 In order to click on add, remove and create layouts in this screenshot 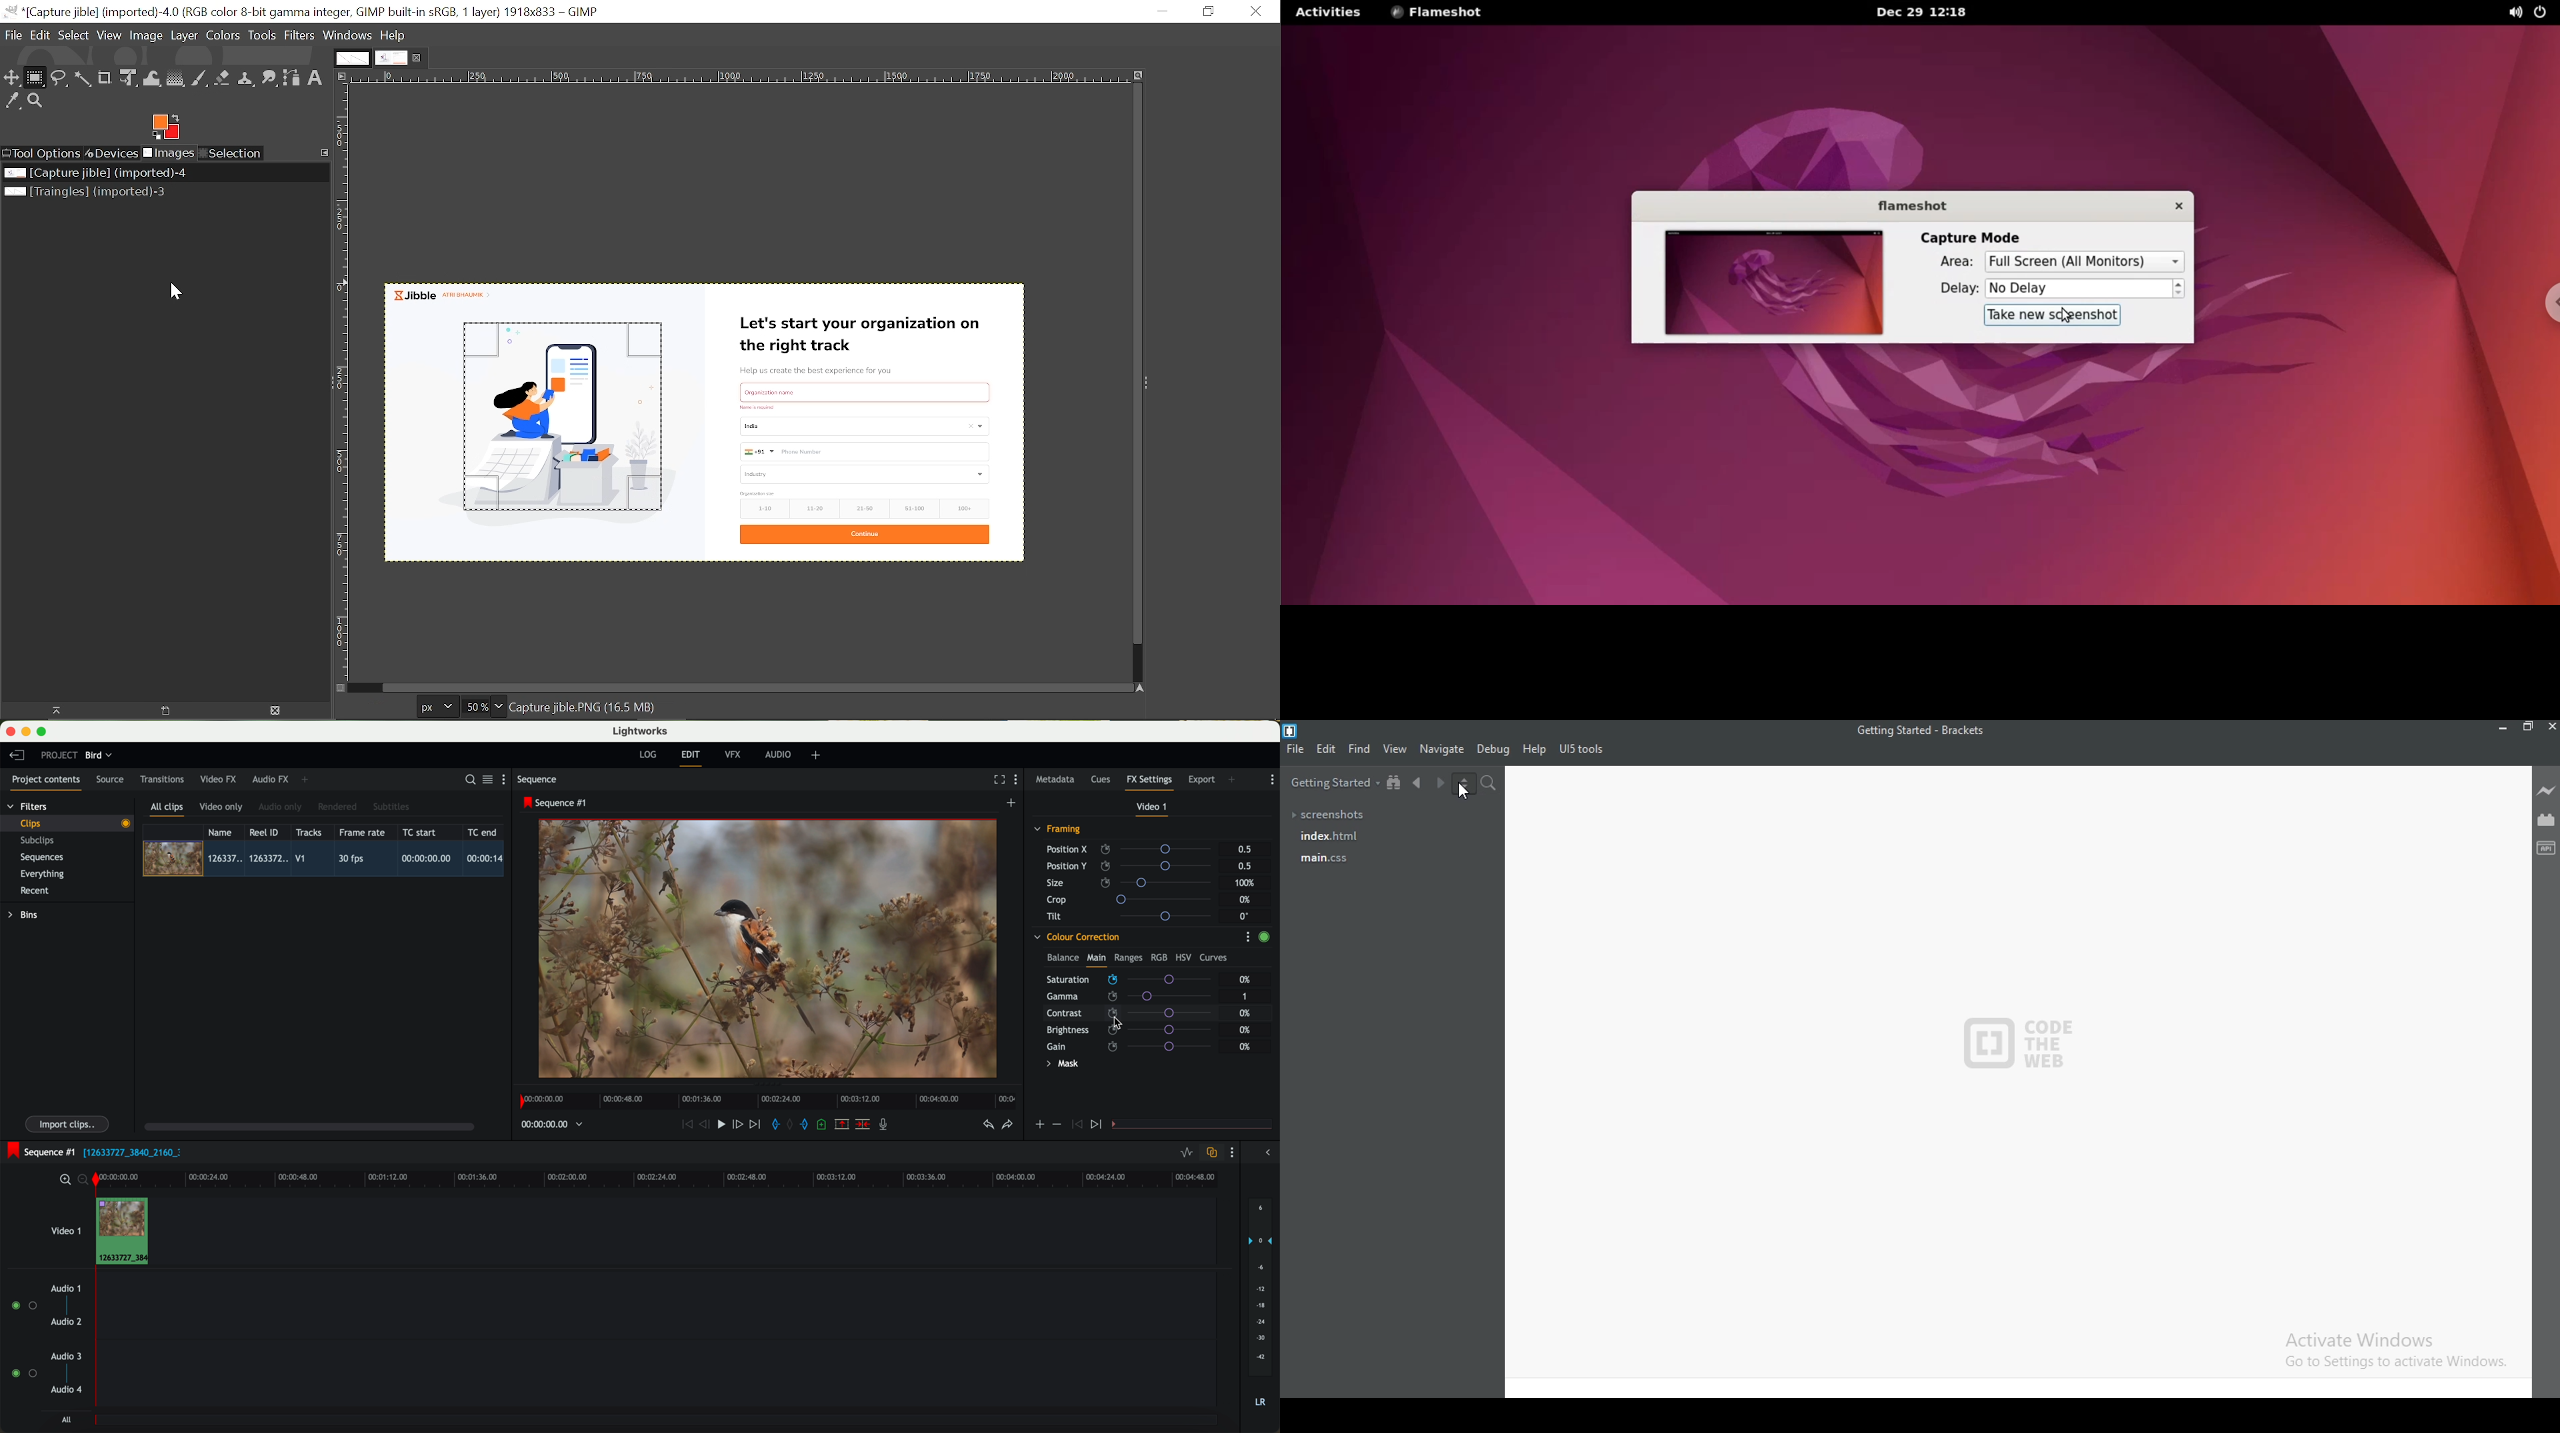, I will do `click(818, 755)`.